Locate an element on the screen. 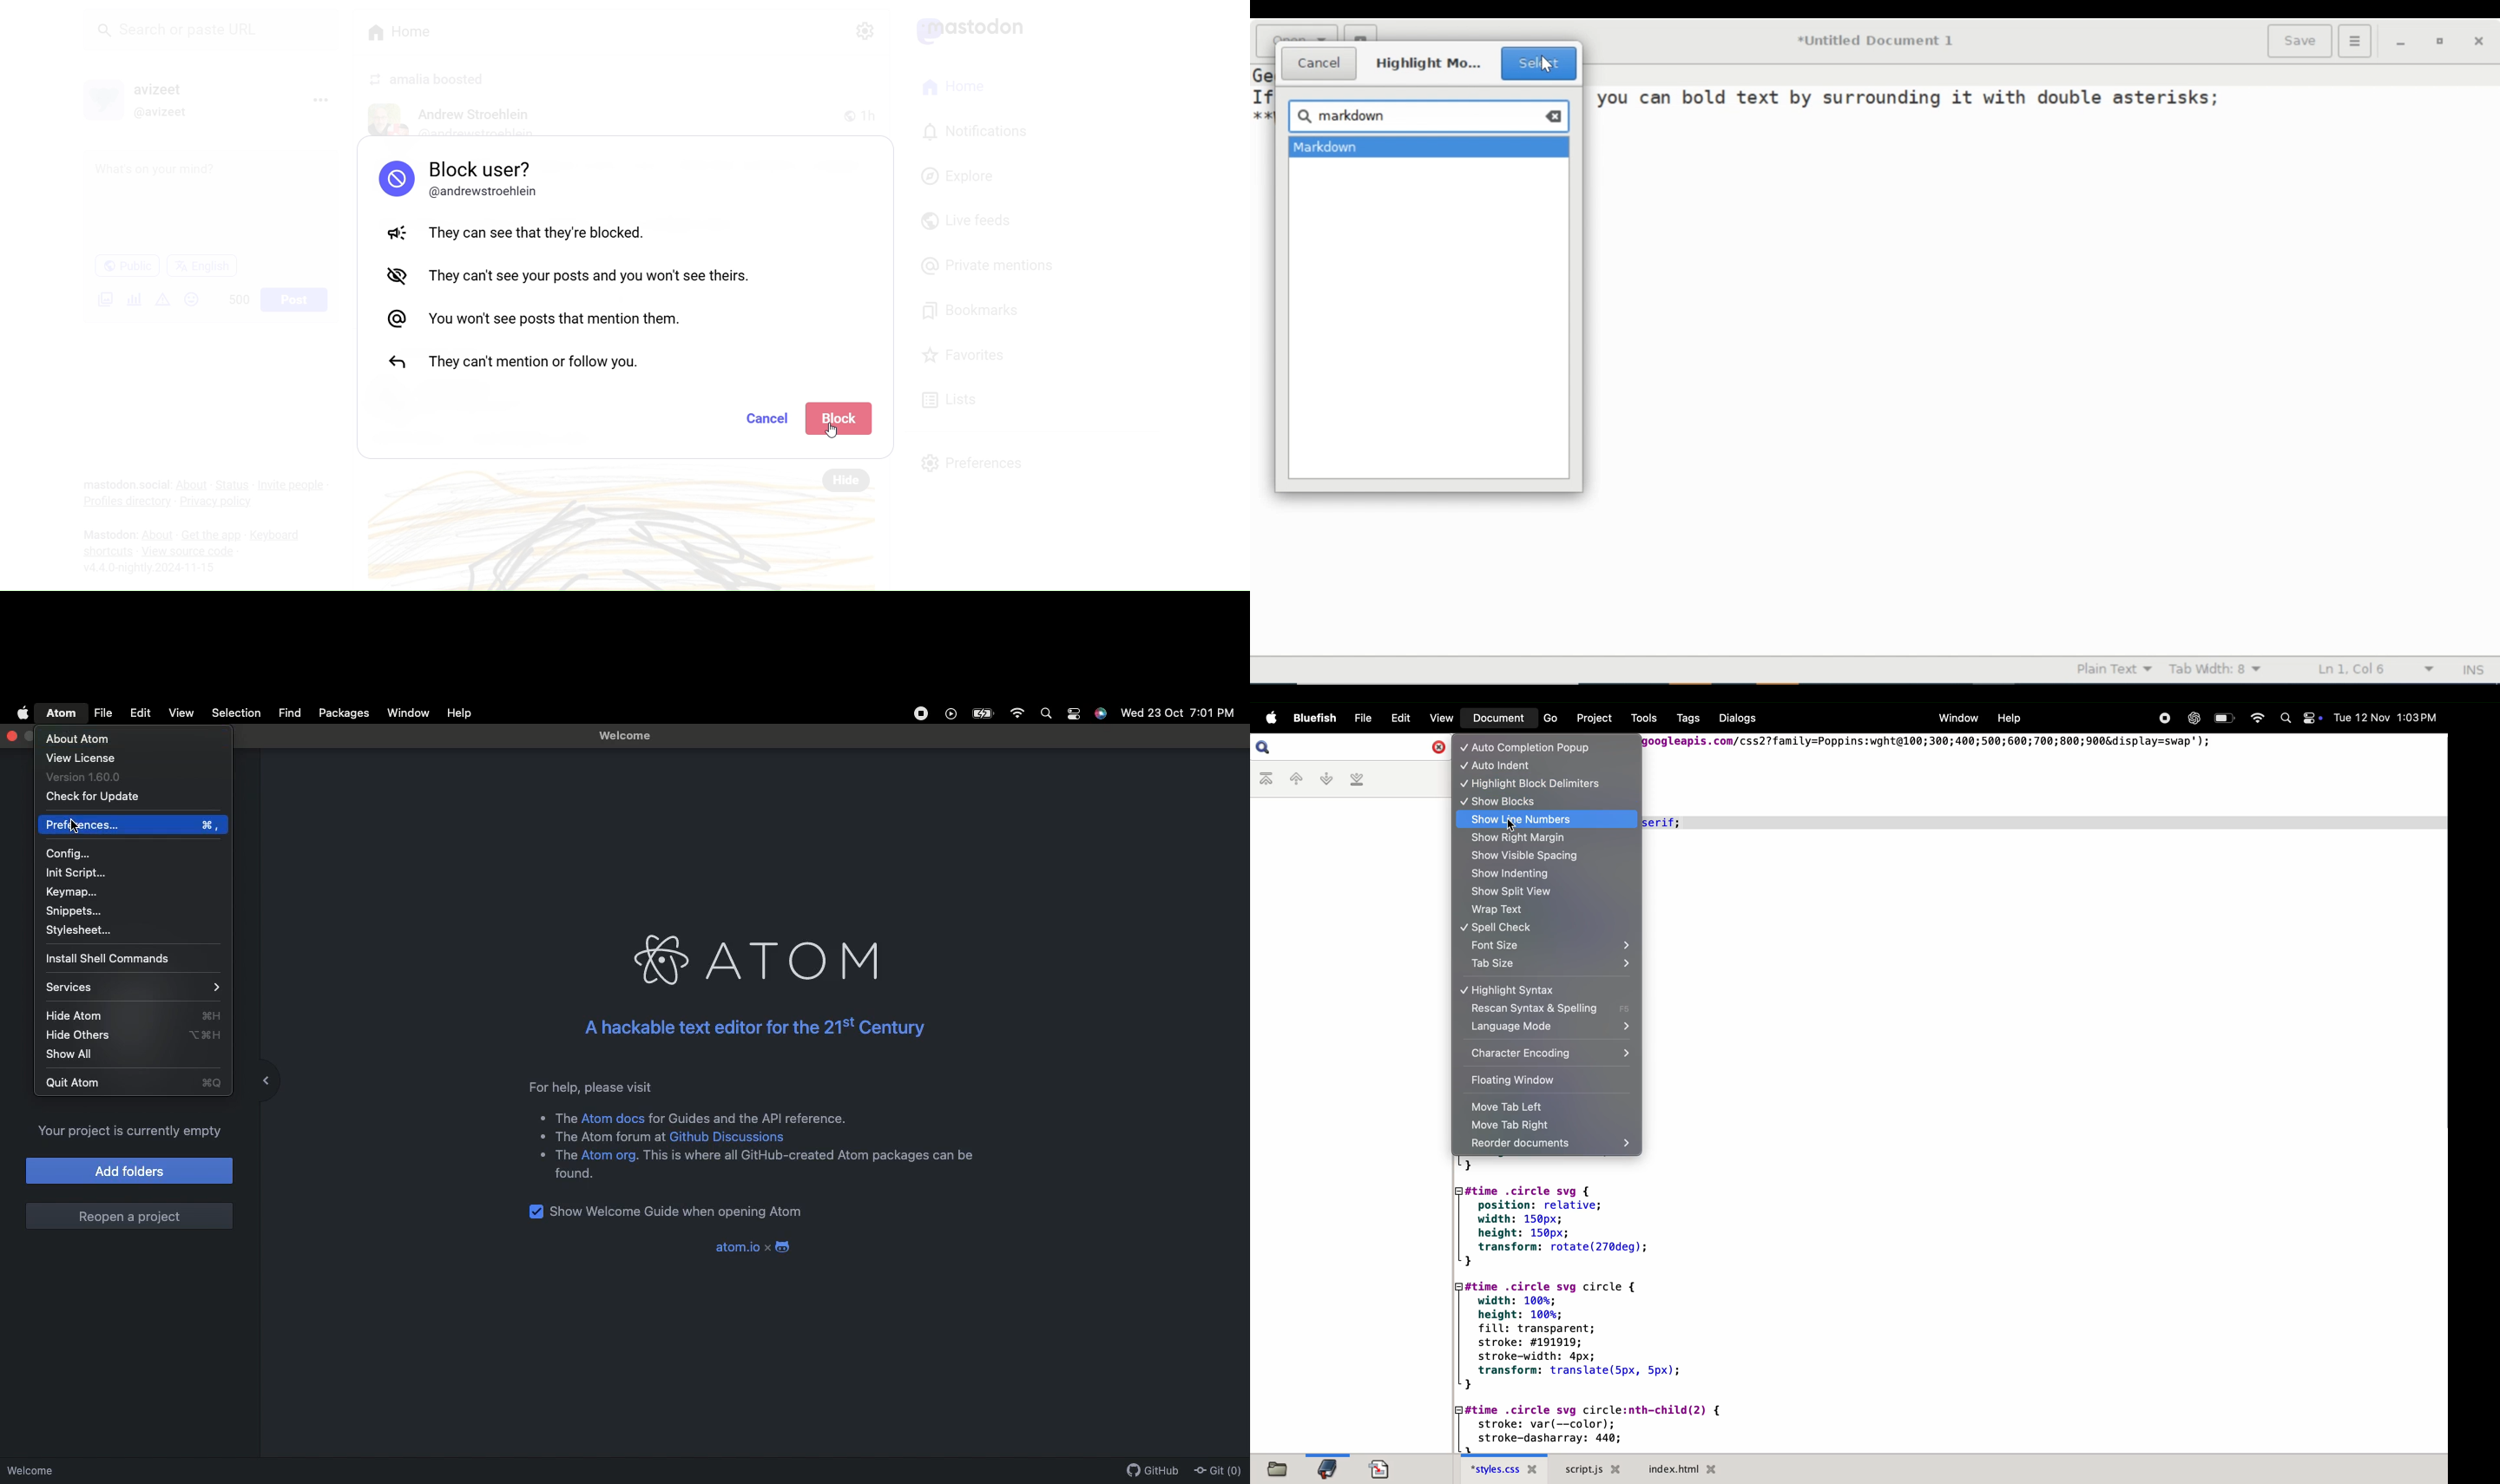 The image size is (2520, 1484). Preference is located at coordinates (131, 825).